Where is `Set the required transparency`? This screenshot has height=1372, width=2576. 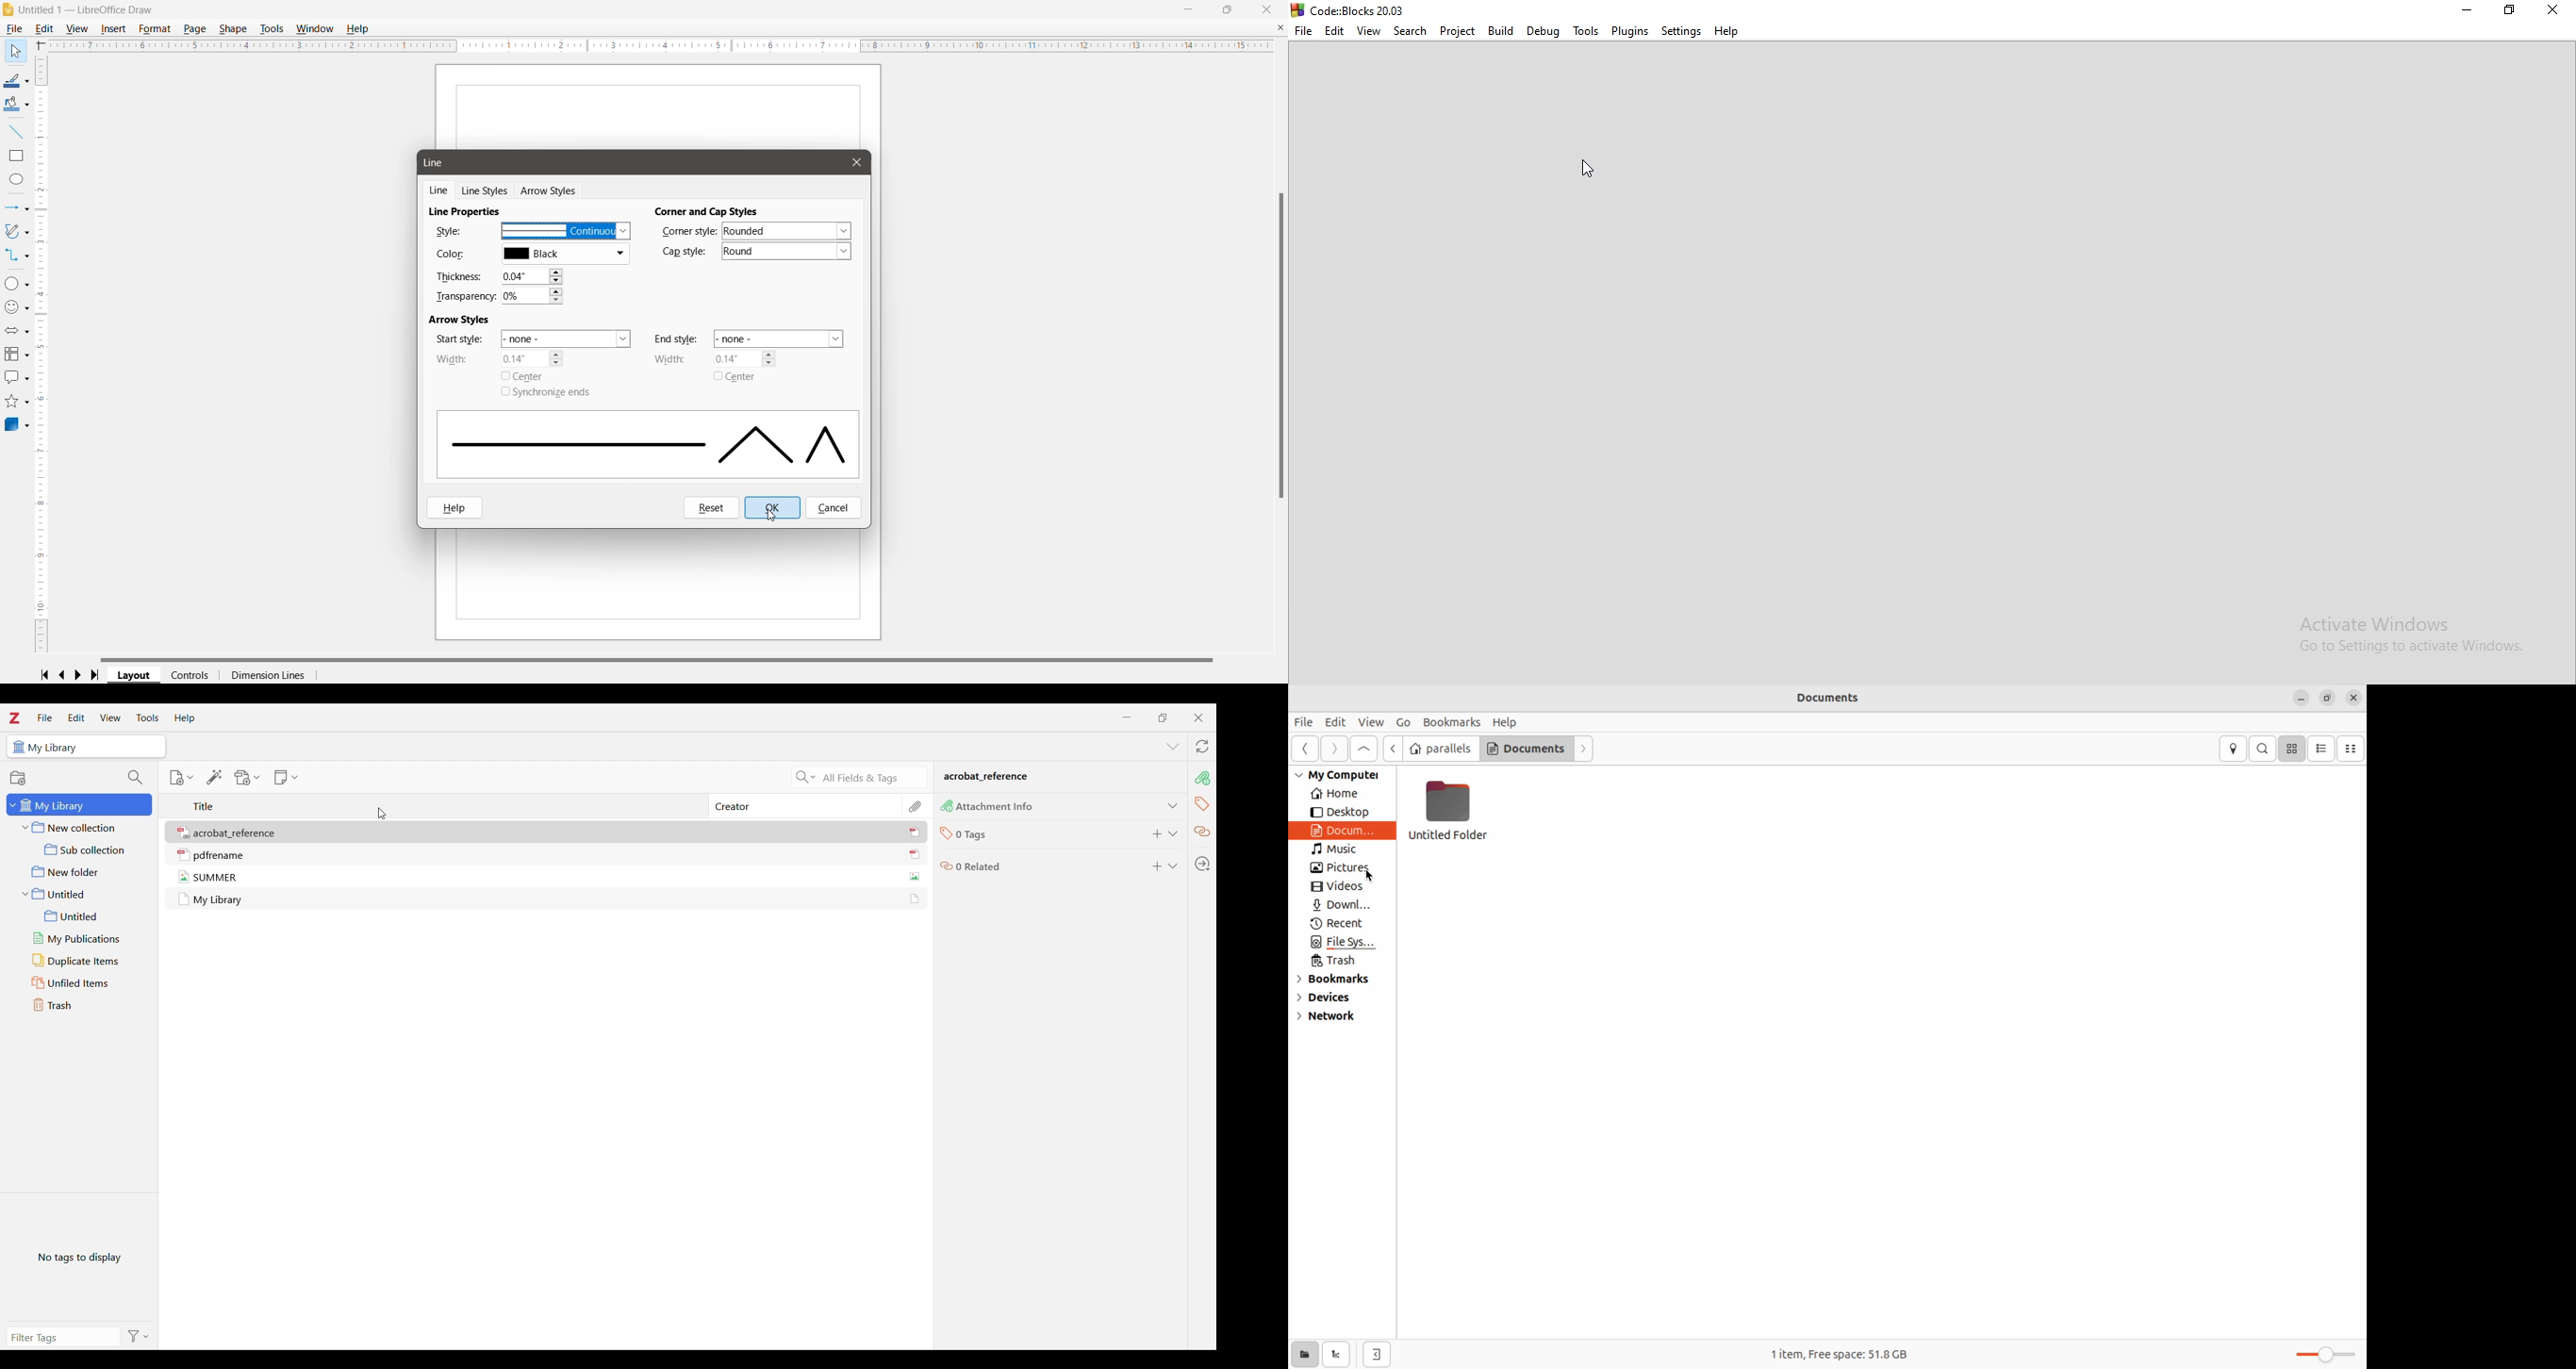 Set the required transparency is located at coordinates (533, 296).